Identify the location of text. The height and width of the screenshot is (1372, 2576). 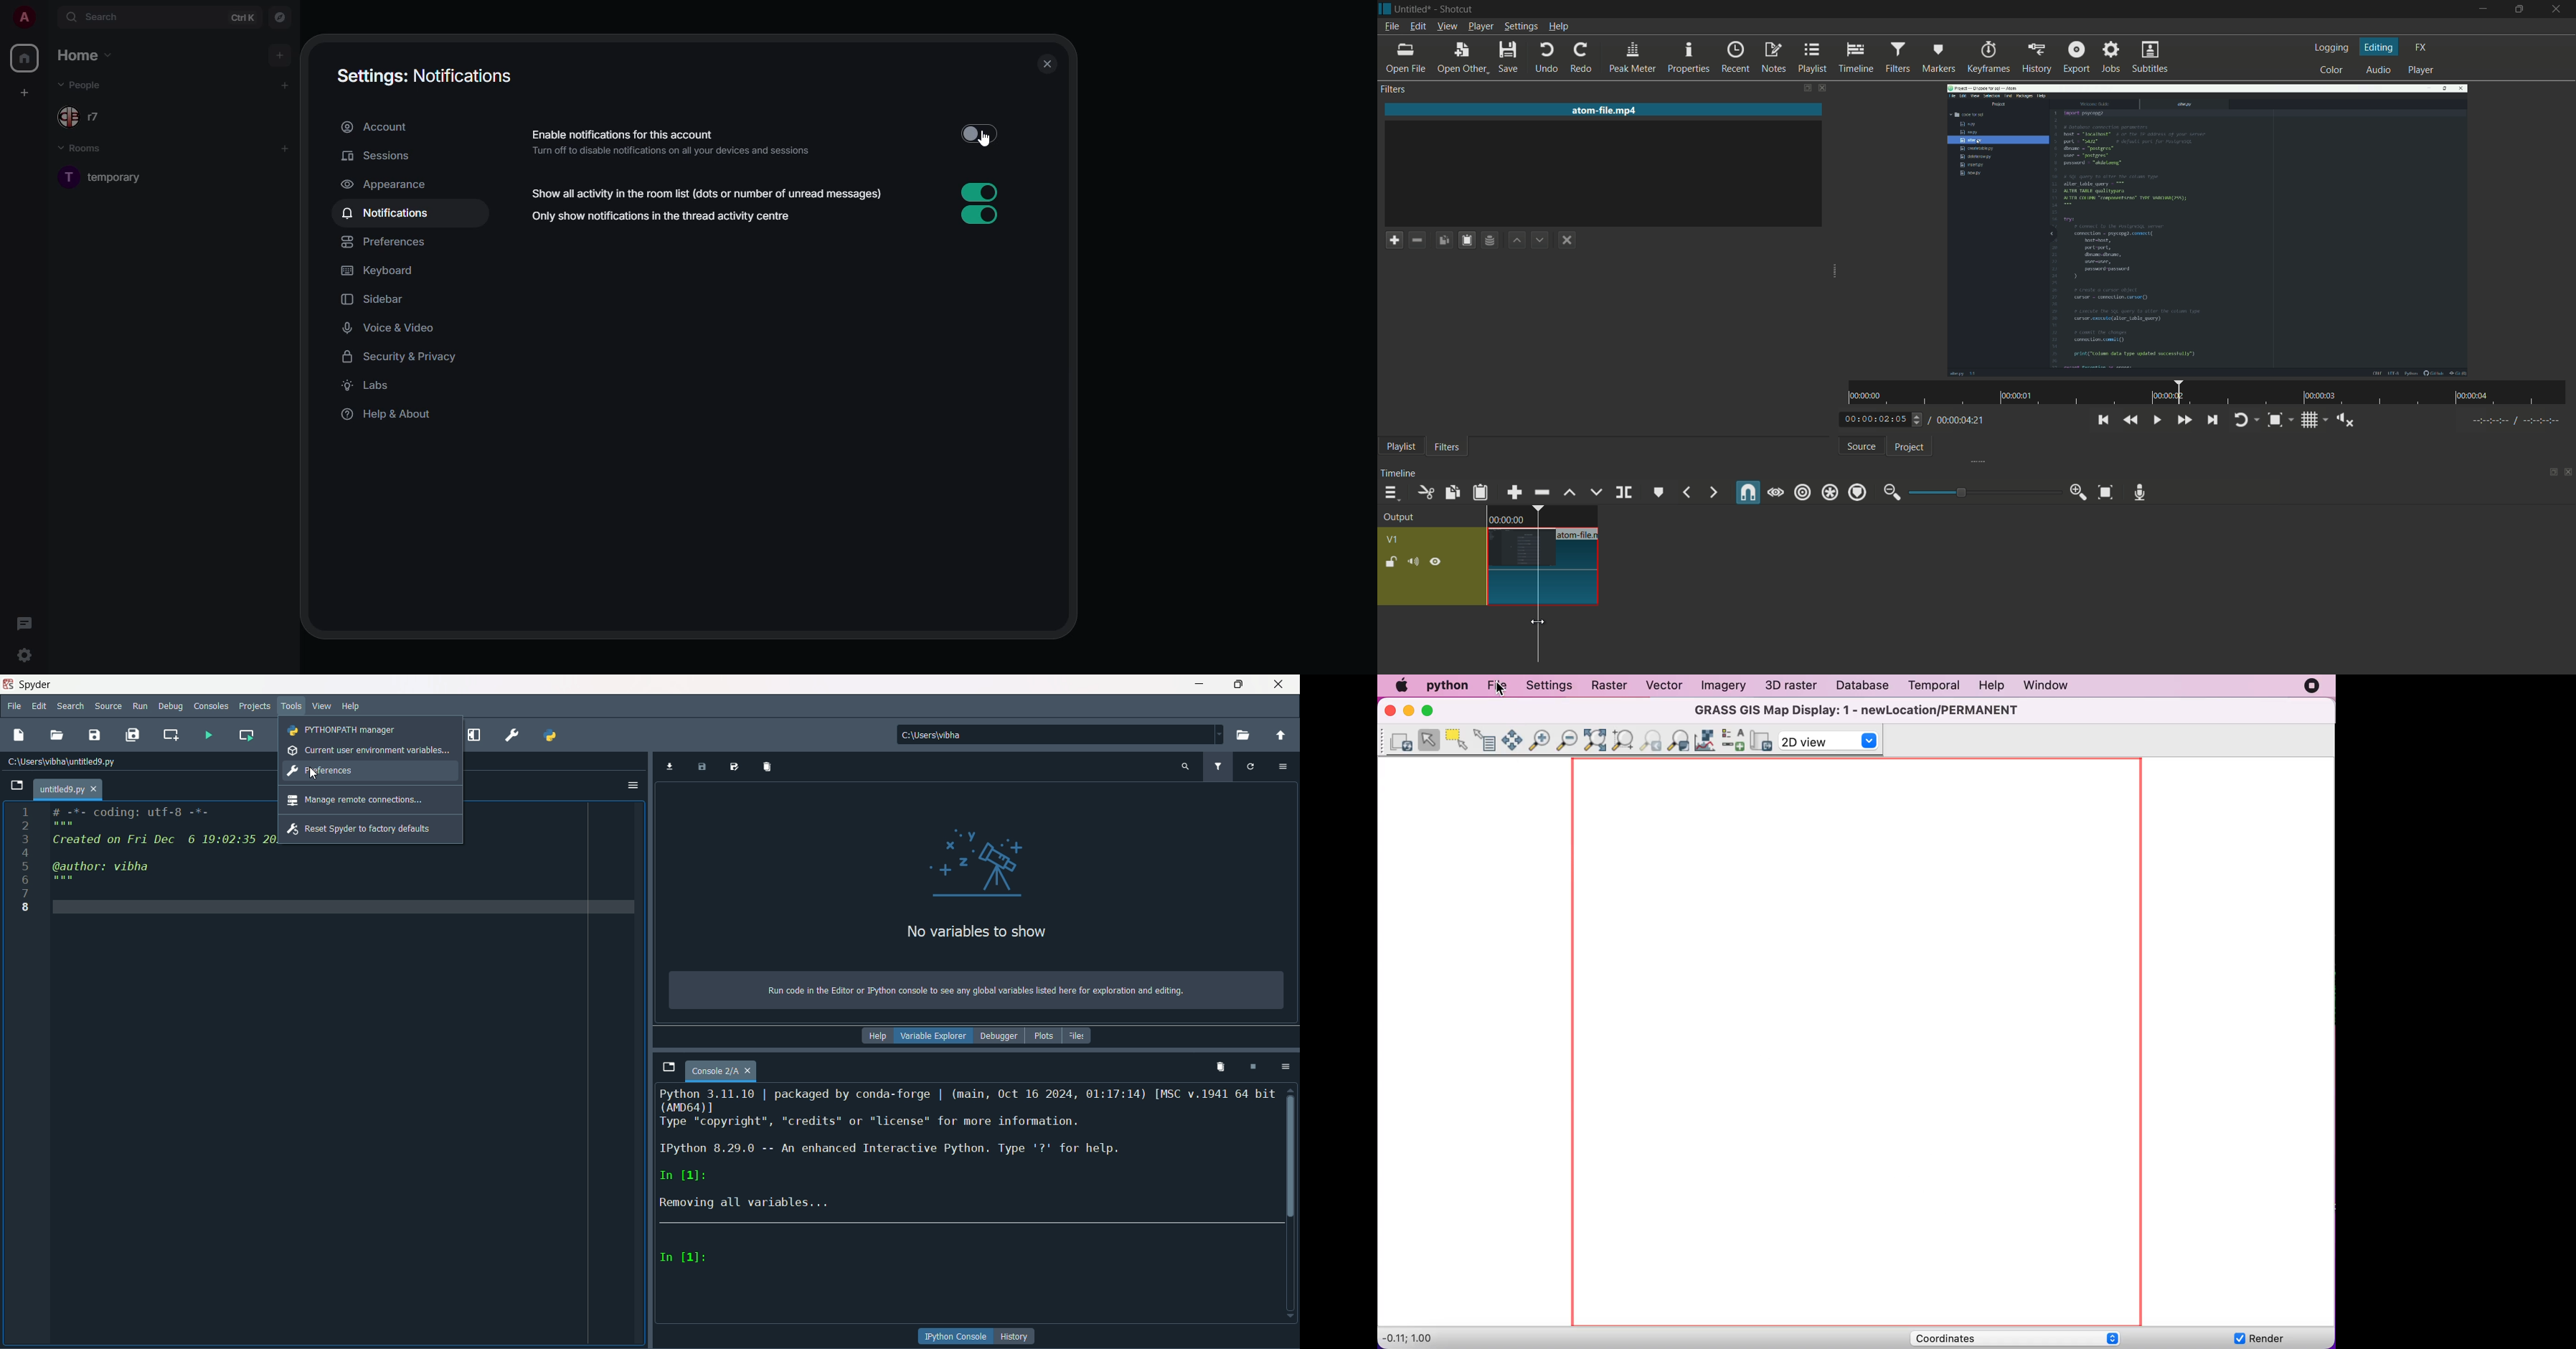
(974, 991).